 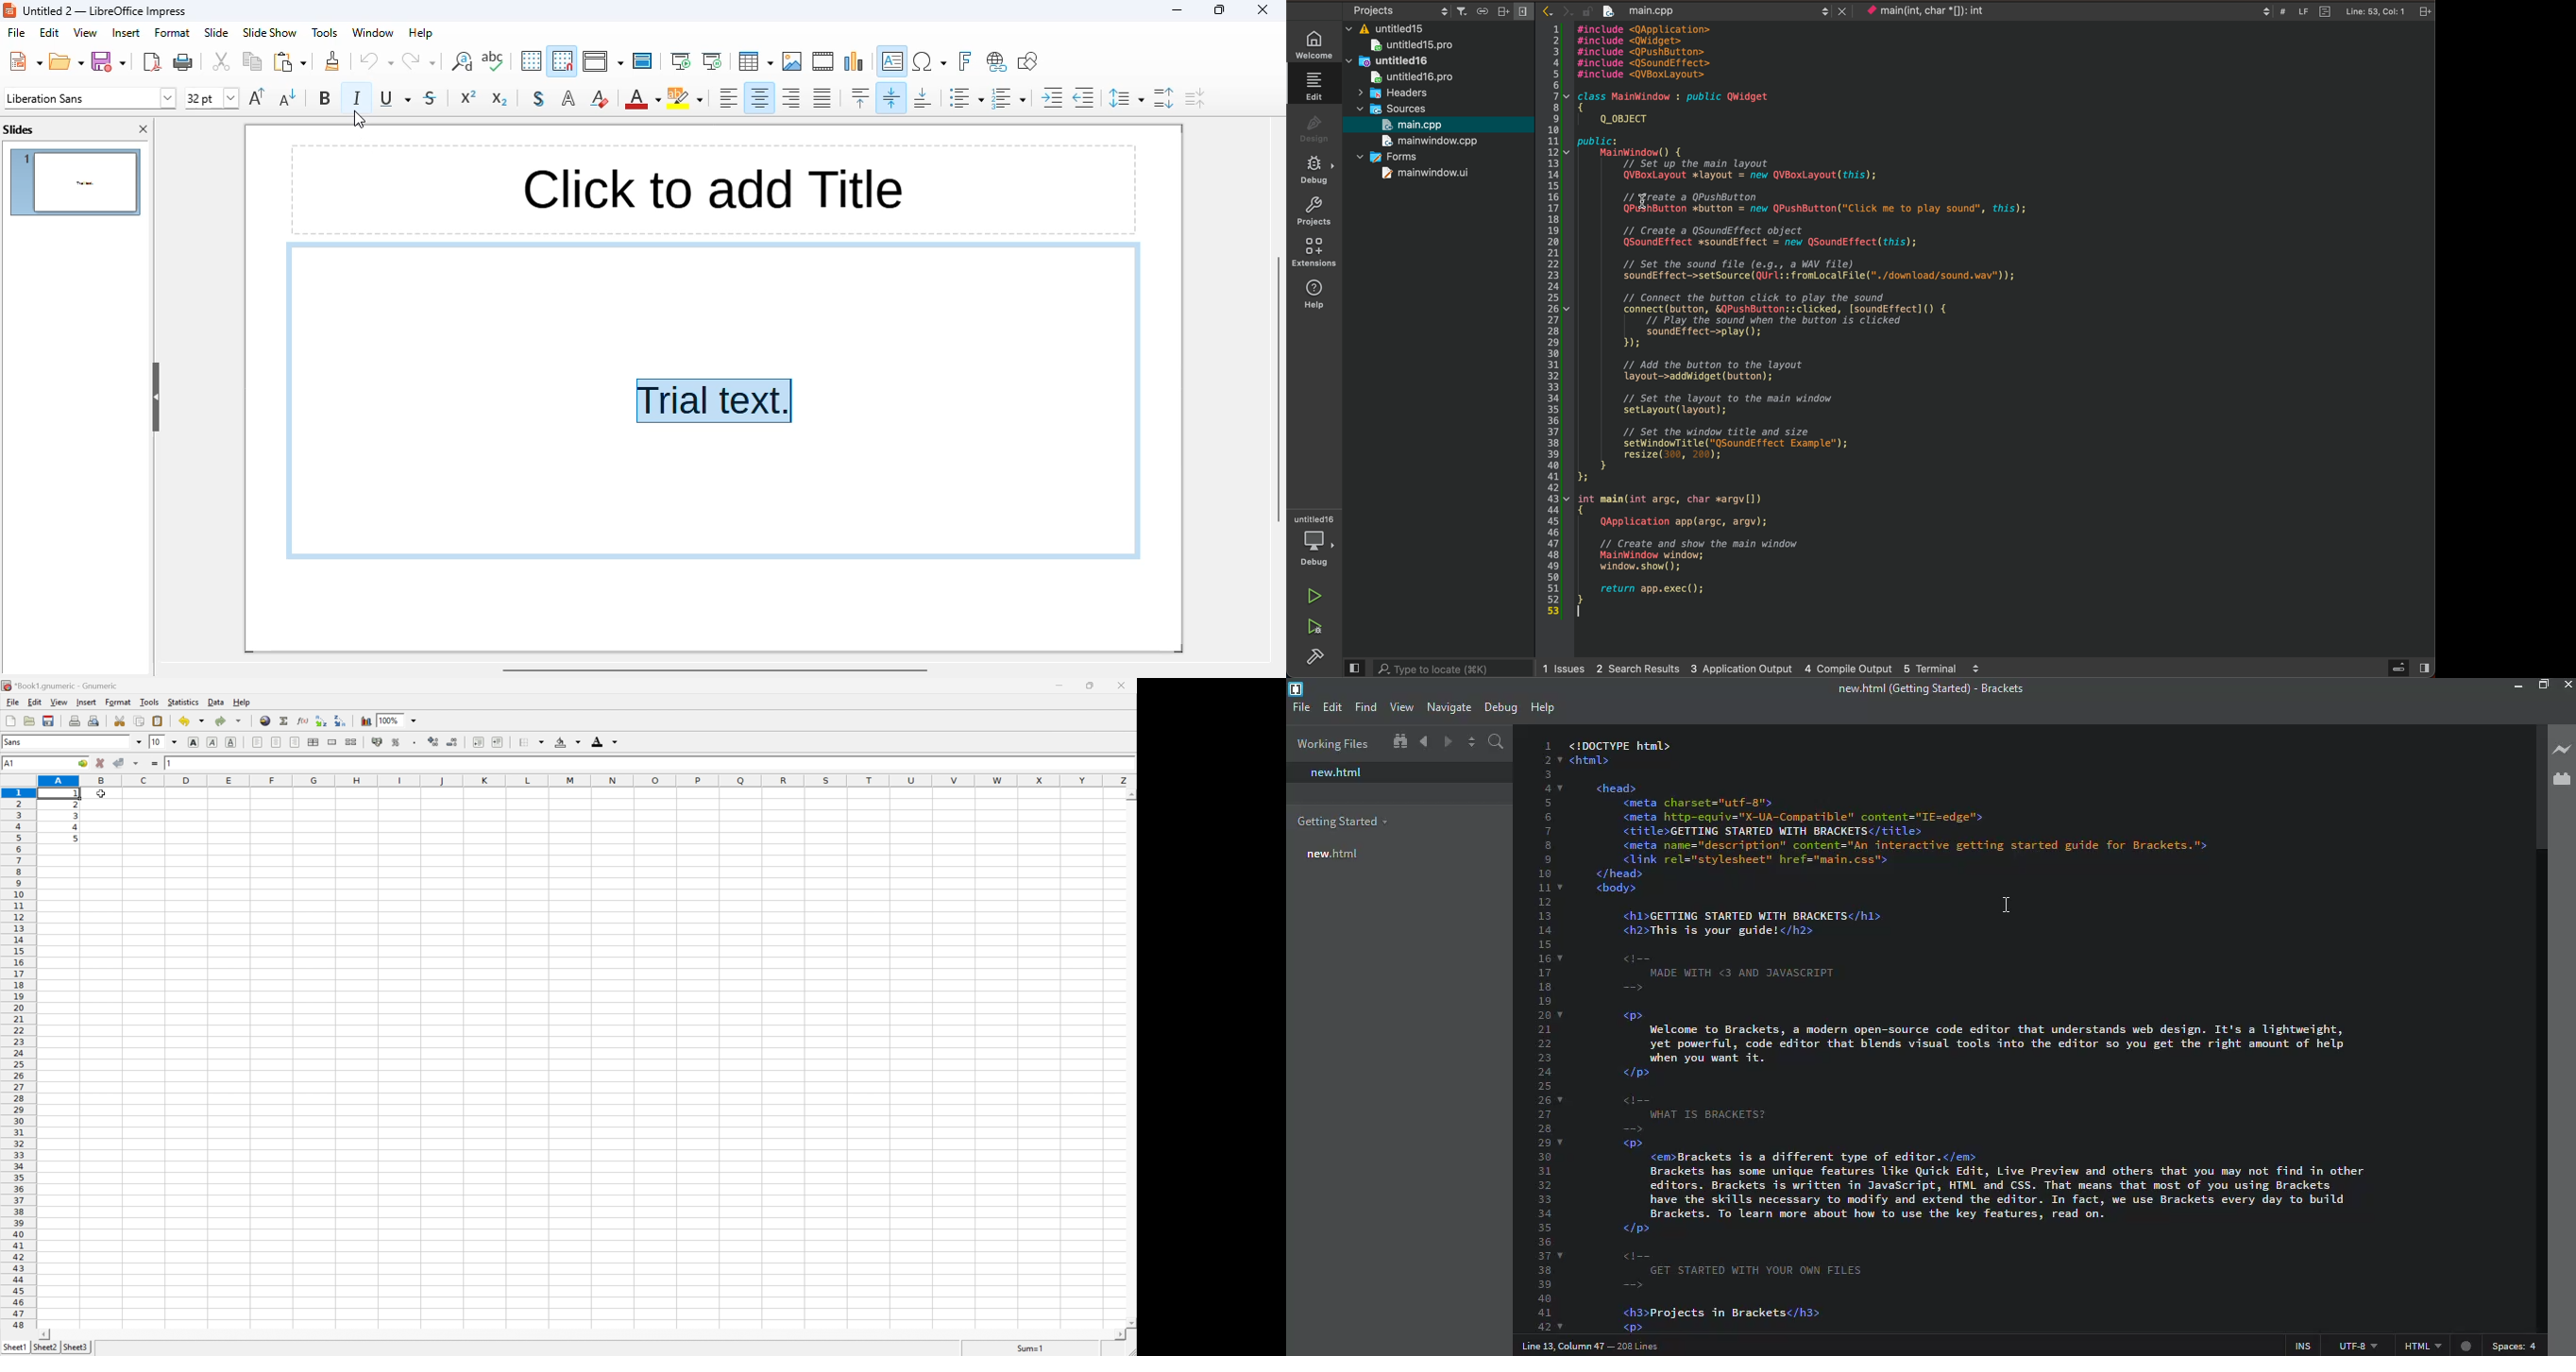 What do you see at coordinates (2414, 11) in the screenshot?
I see `` at bounding box center [2414, 11].